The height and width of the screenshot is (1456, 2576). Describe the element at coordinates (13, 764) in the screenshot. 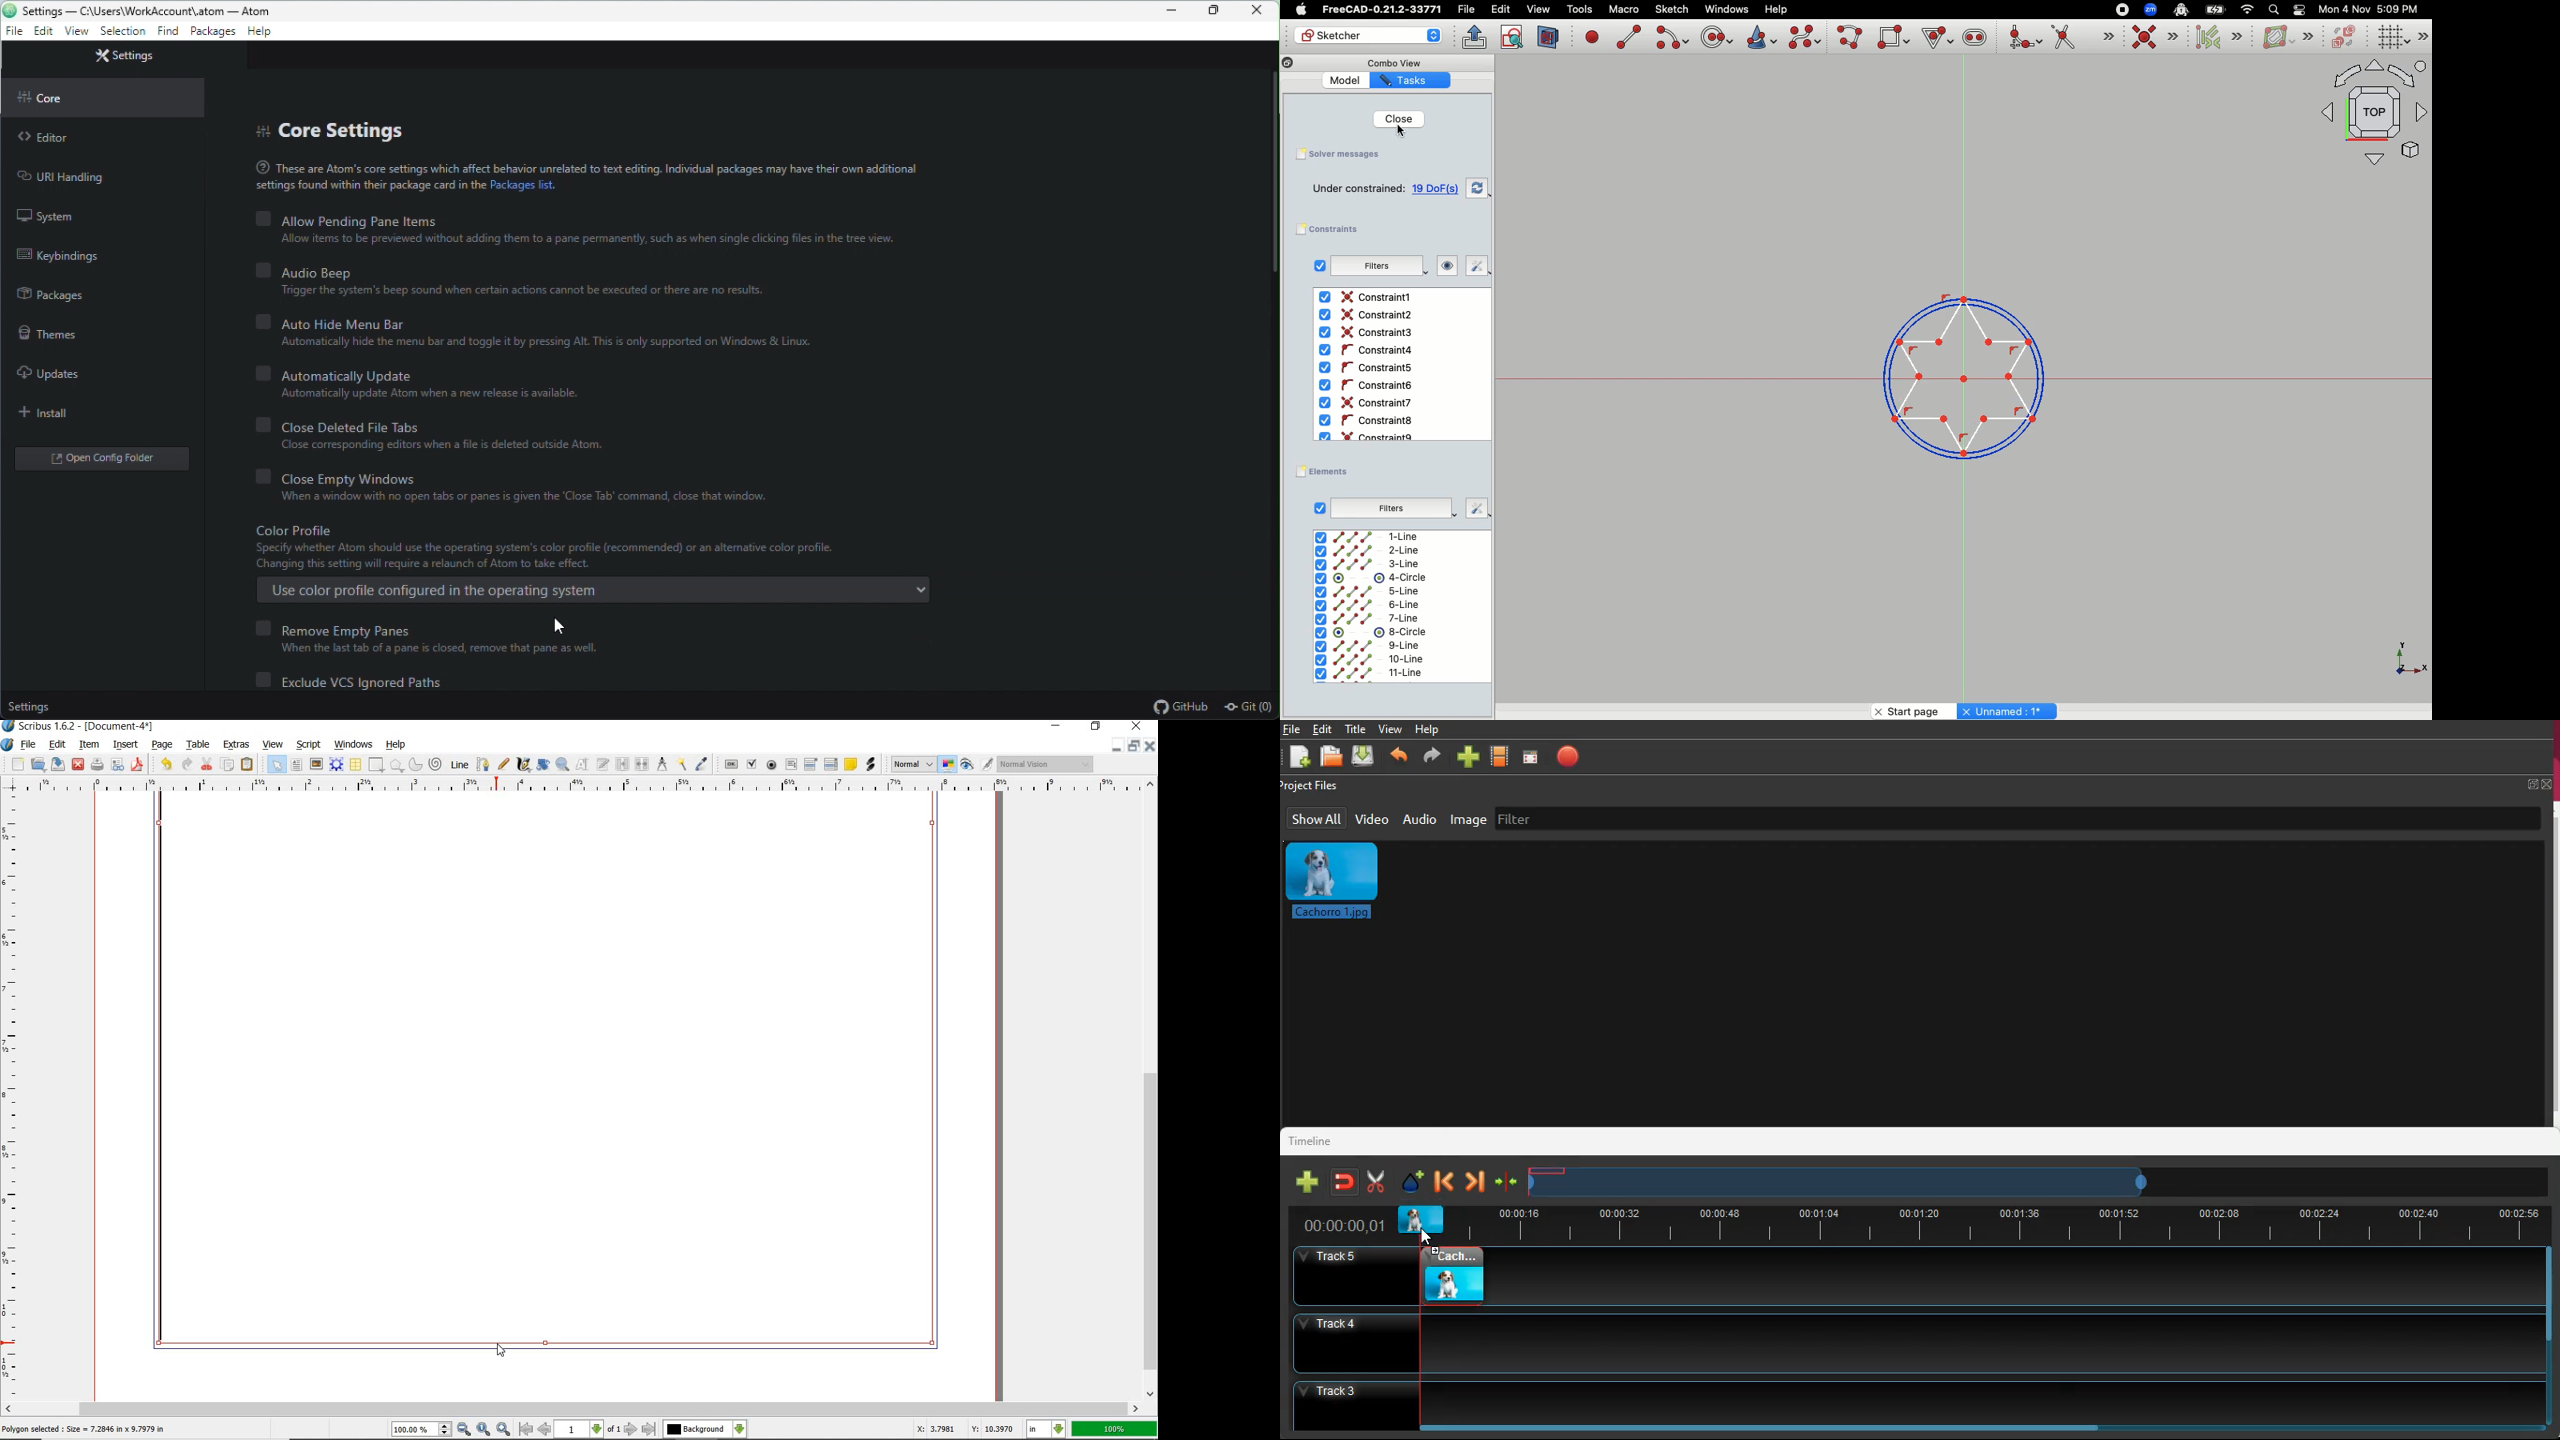

I see `new` at that location.